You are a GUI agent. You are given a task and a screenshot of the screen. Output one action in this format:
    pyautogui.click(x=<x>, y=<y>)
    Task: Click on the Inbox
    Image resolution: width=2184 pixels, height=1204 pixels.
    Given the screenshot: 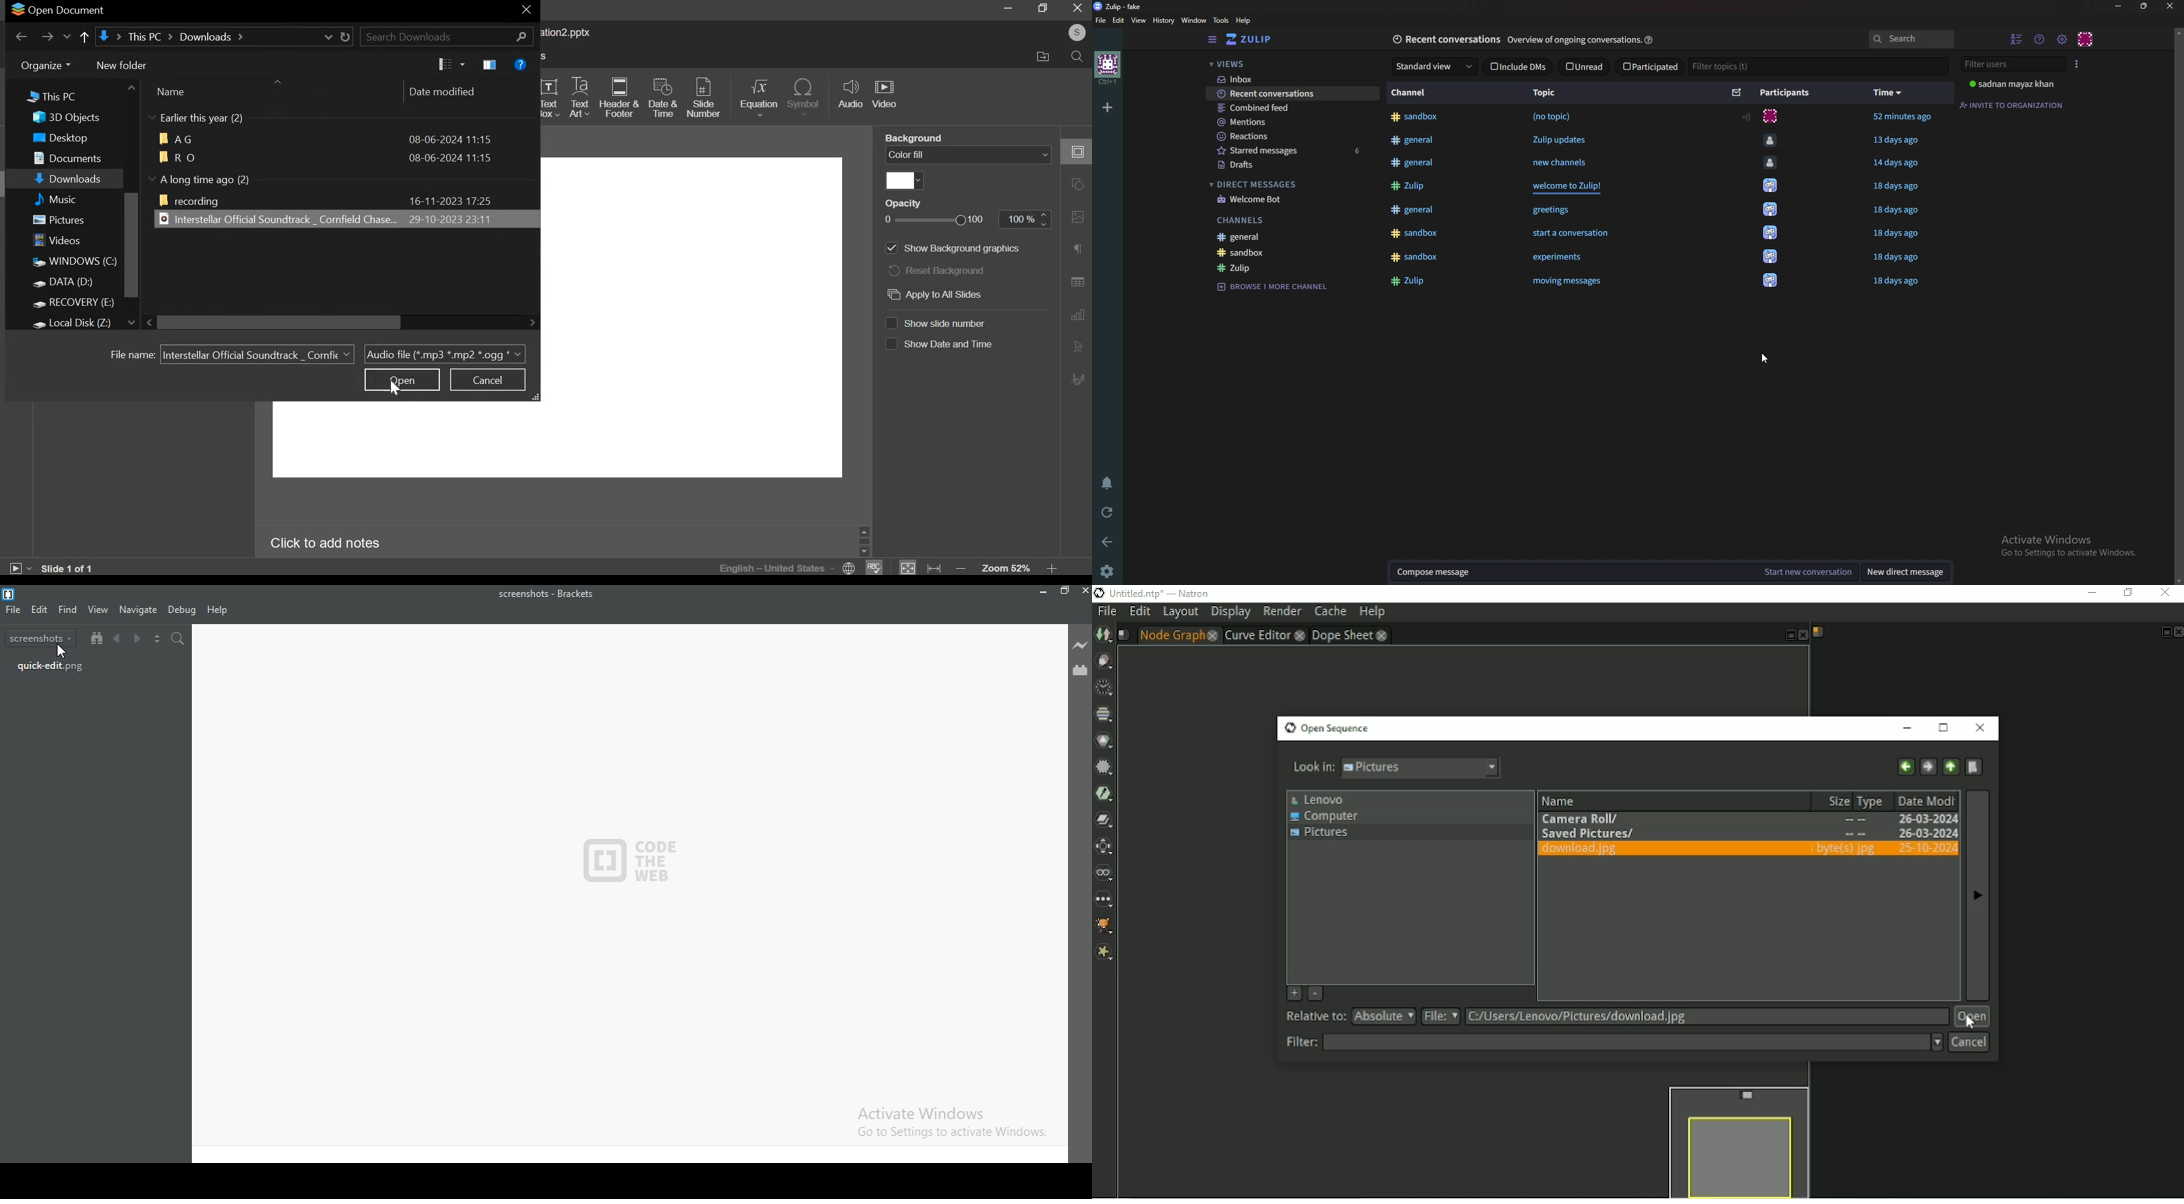 What is the action you would take?
    pyautogui.click(x=1289, y=80)
    